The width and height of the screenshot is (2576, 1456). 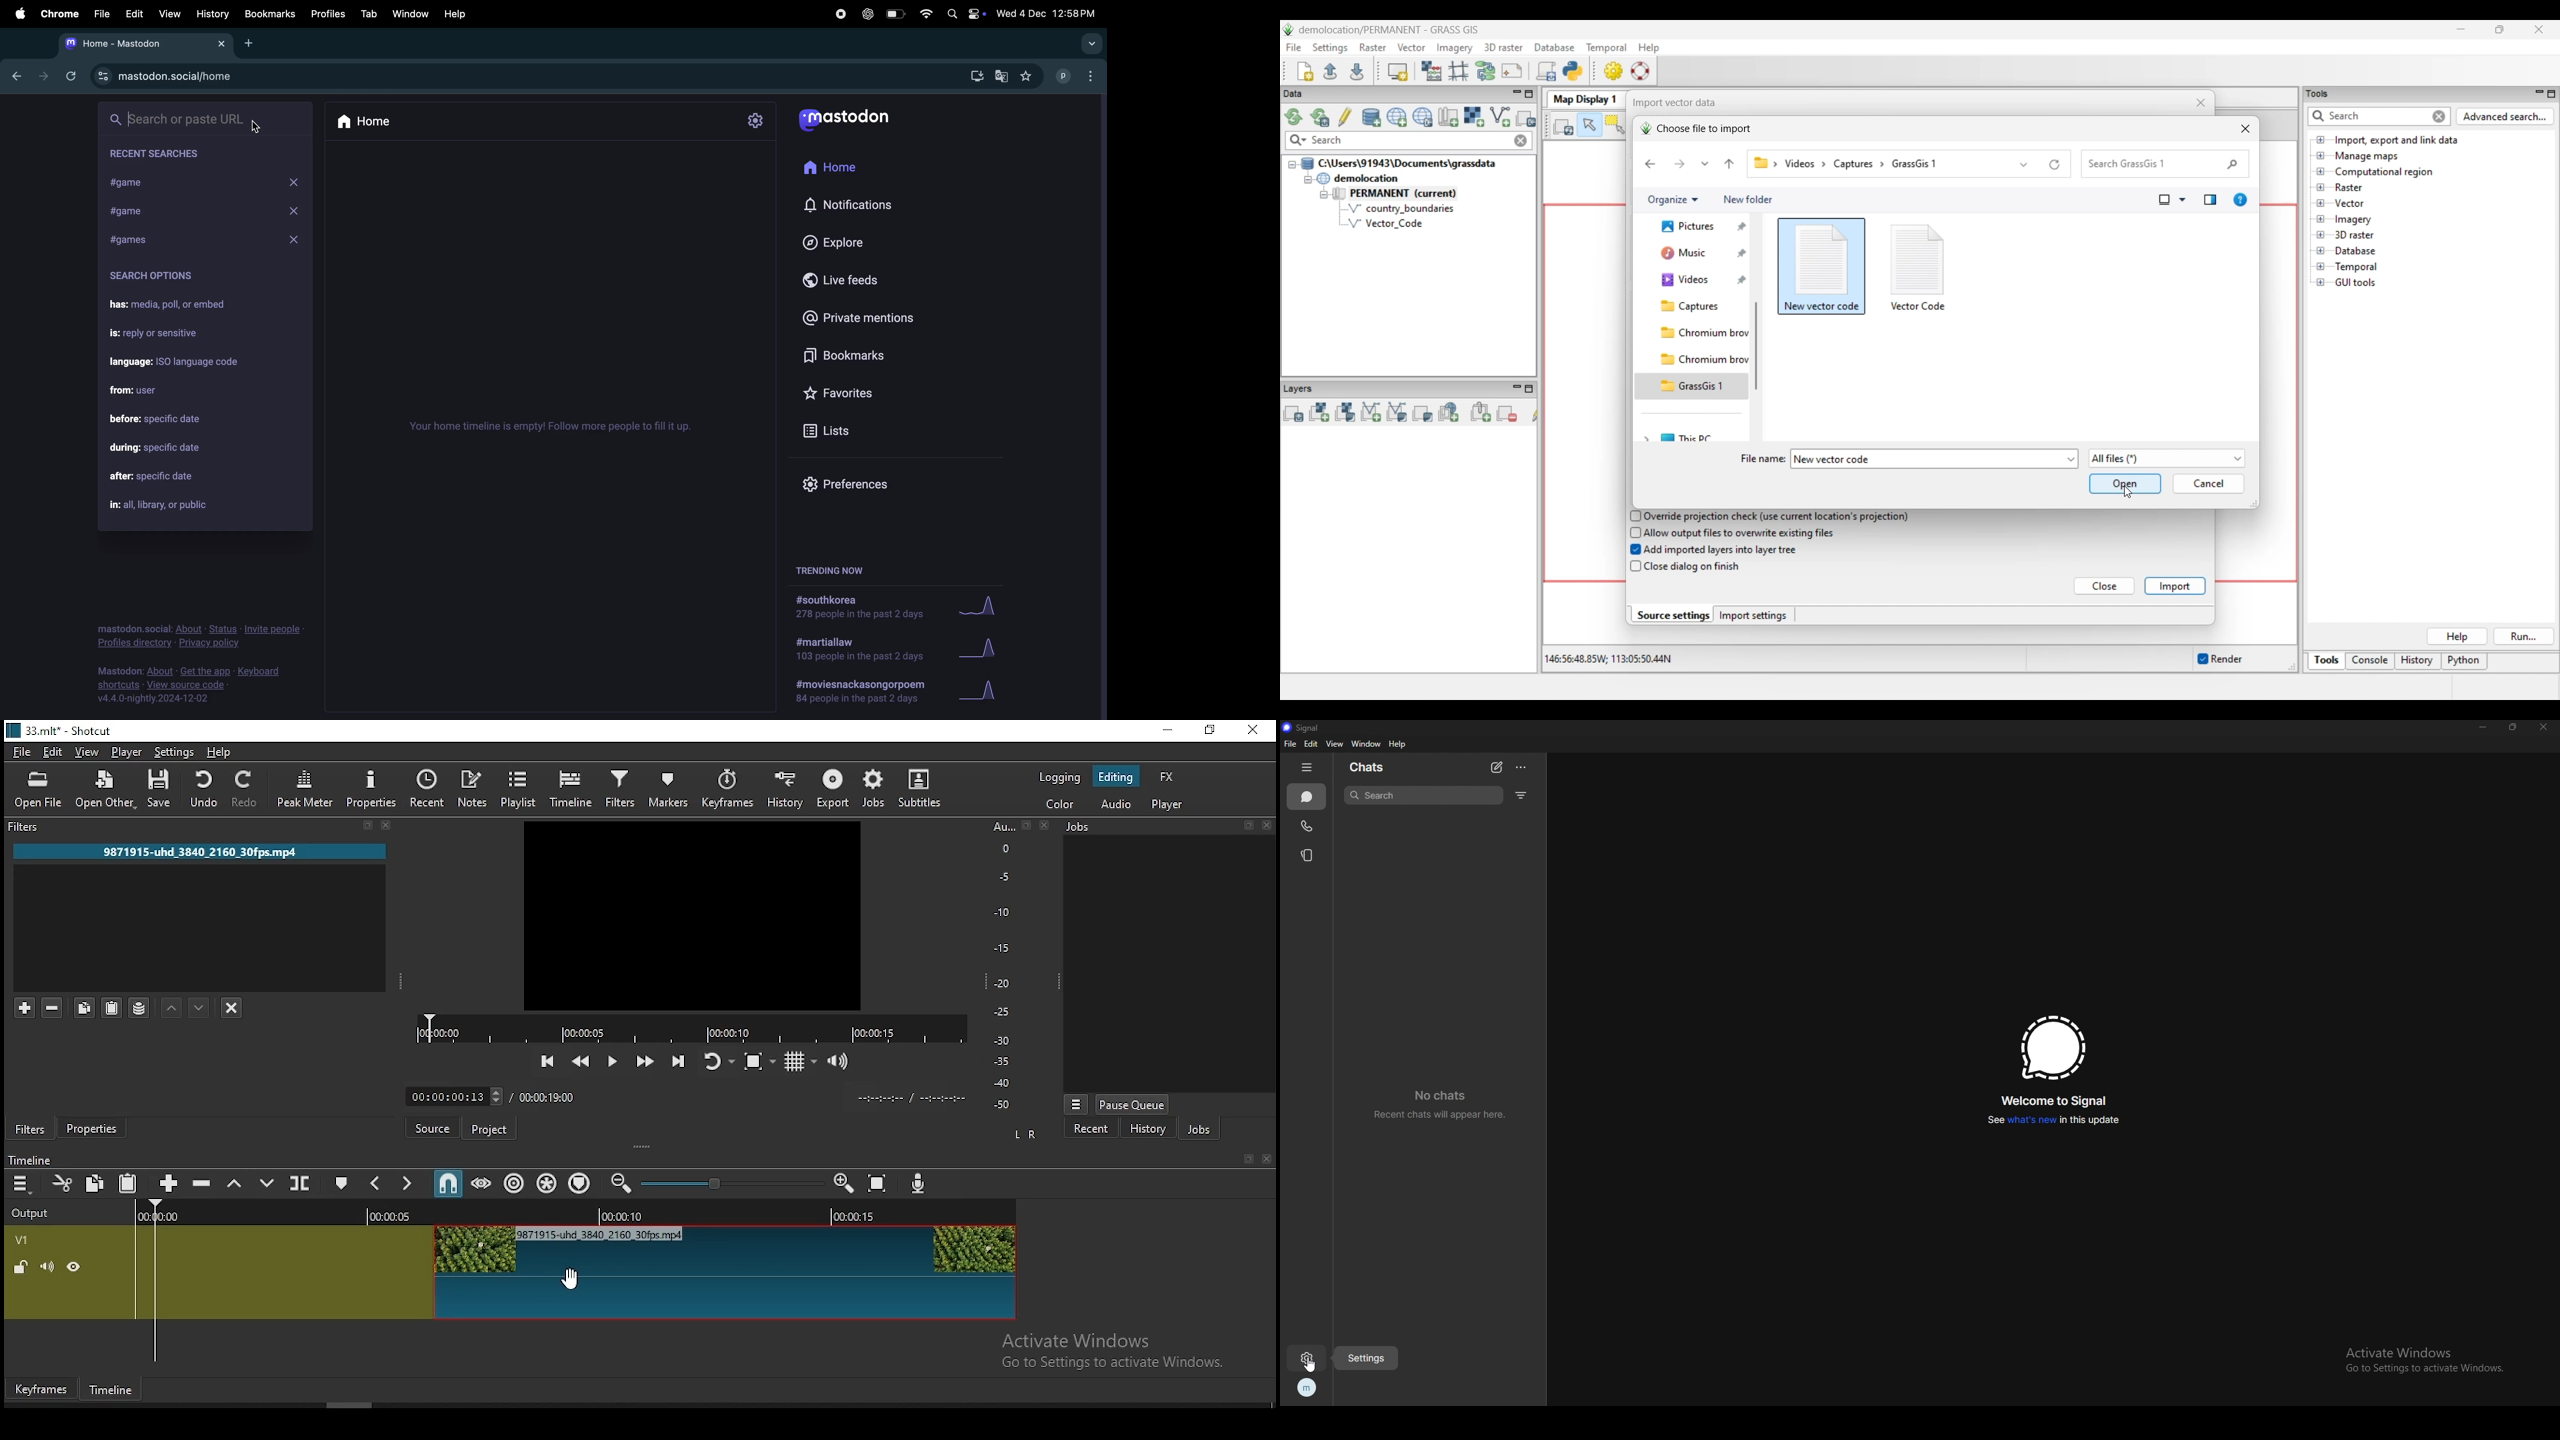 I want to click on close window, so click(x=1253, y=731).